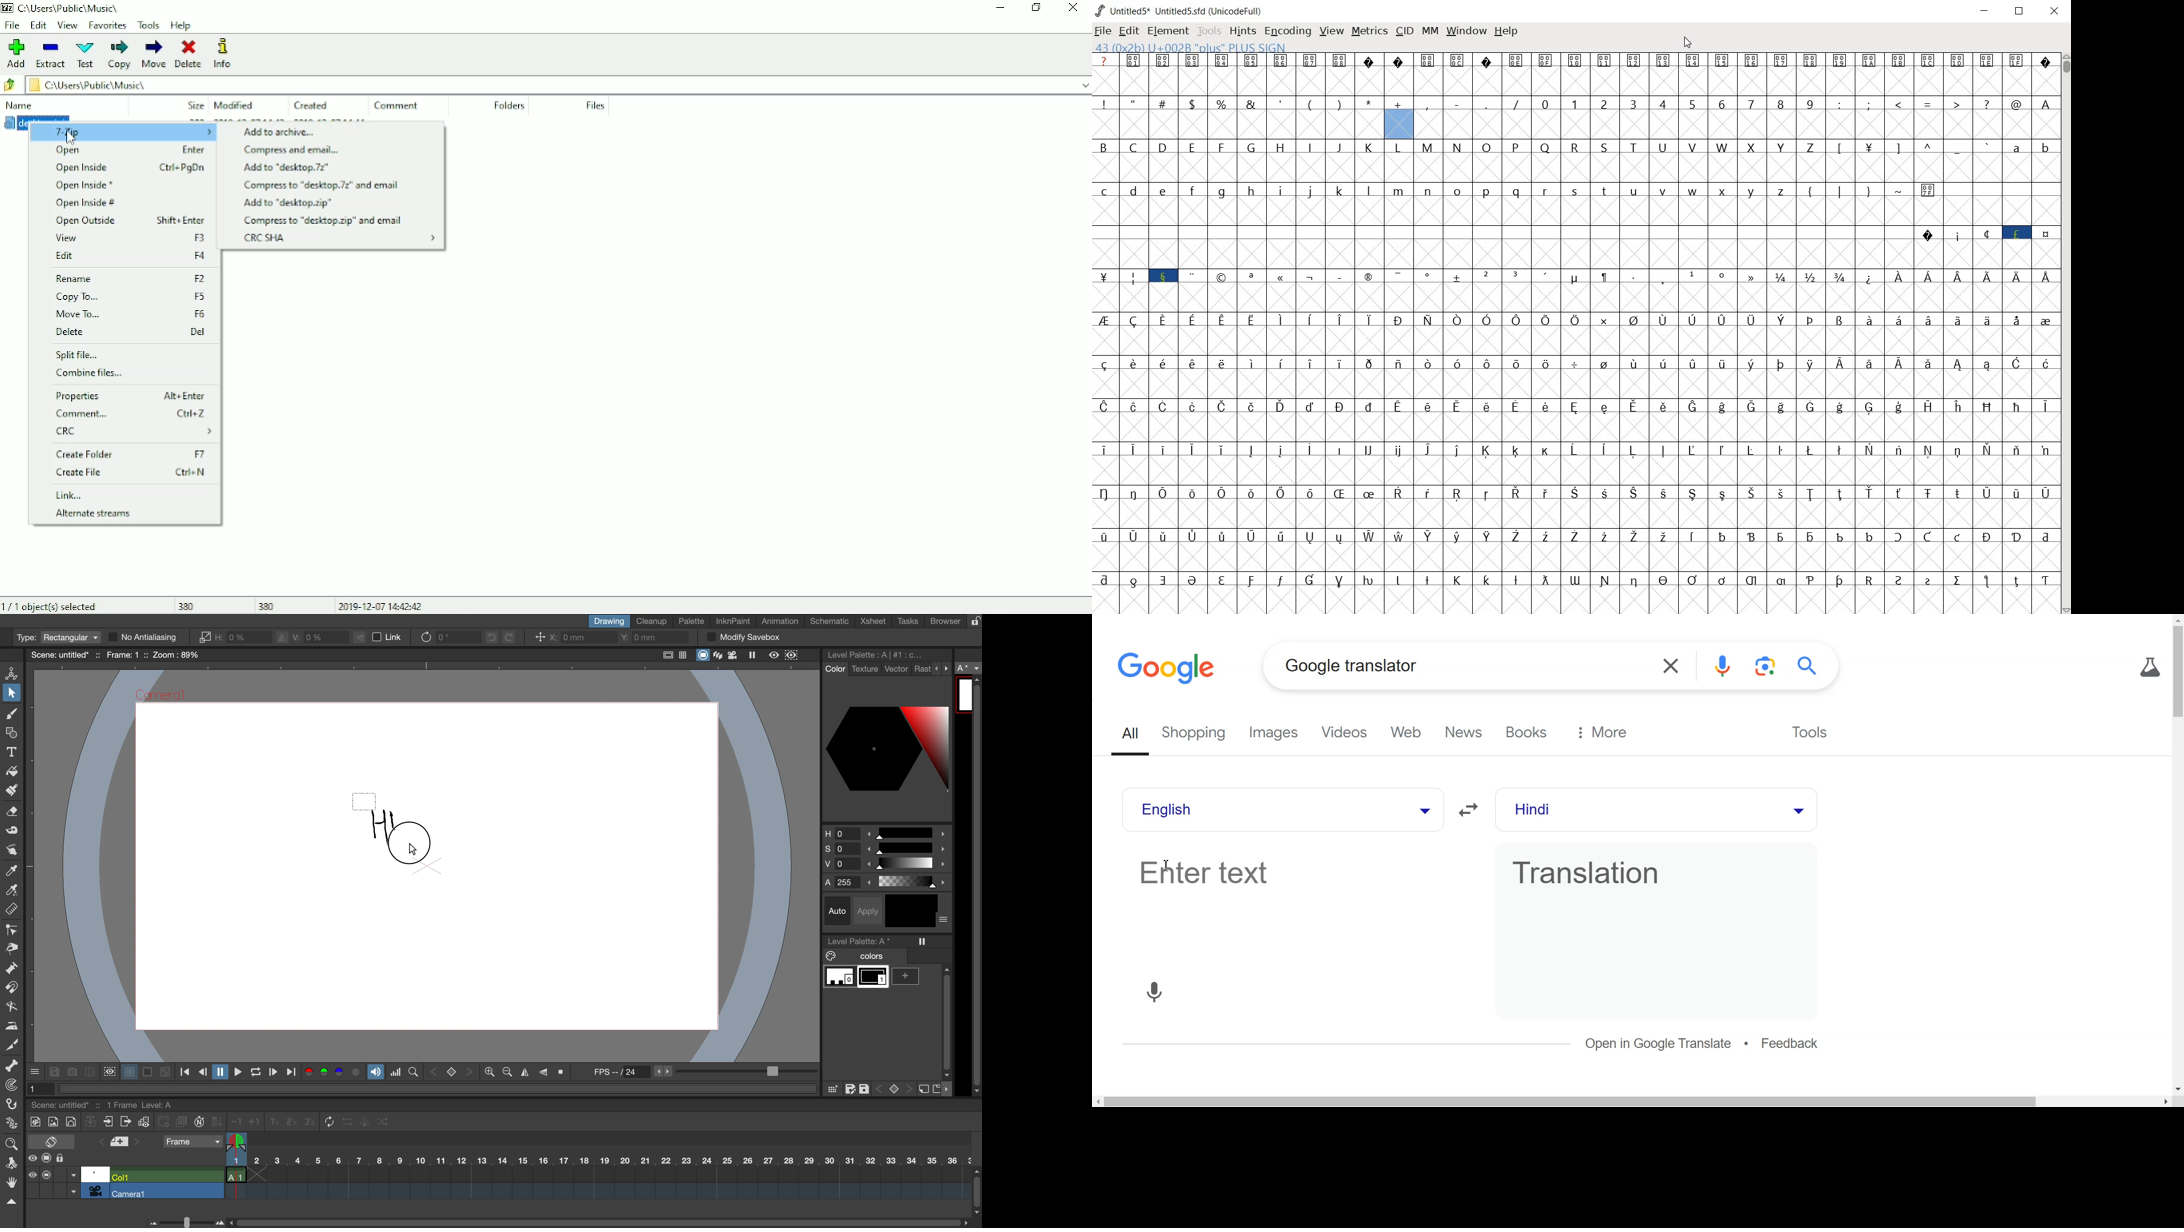  Describe the element at coordinates (652, 620) in the screenshot. I see `cleanup` at that location.